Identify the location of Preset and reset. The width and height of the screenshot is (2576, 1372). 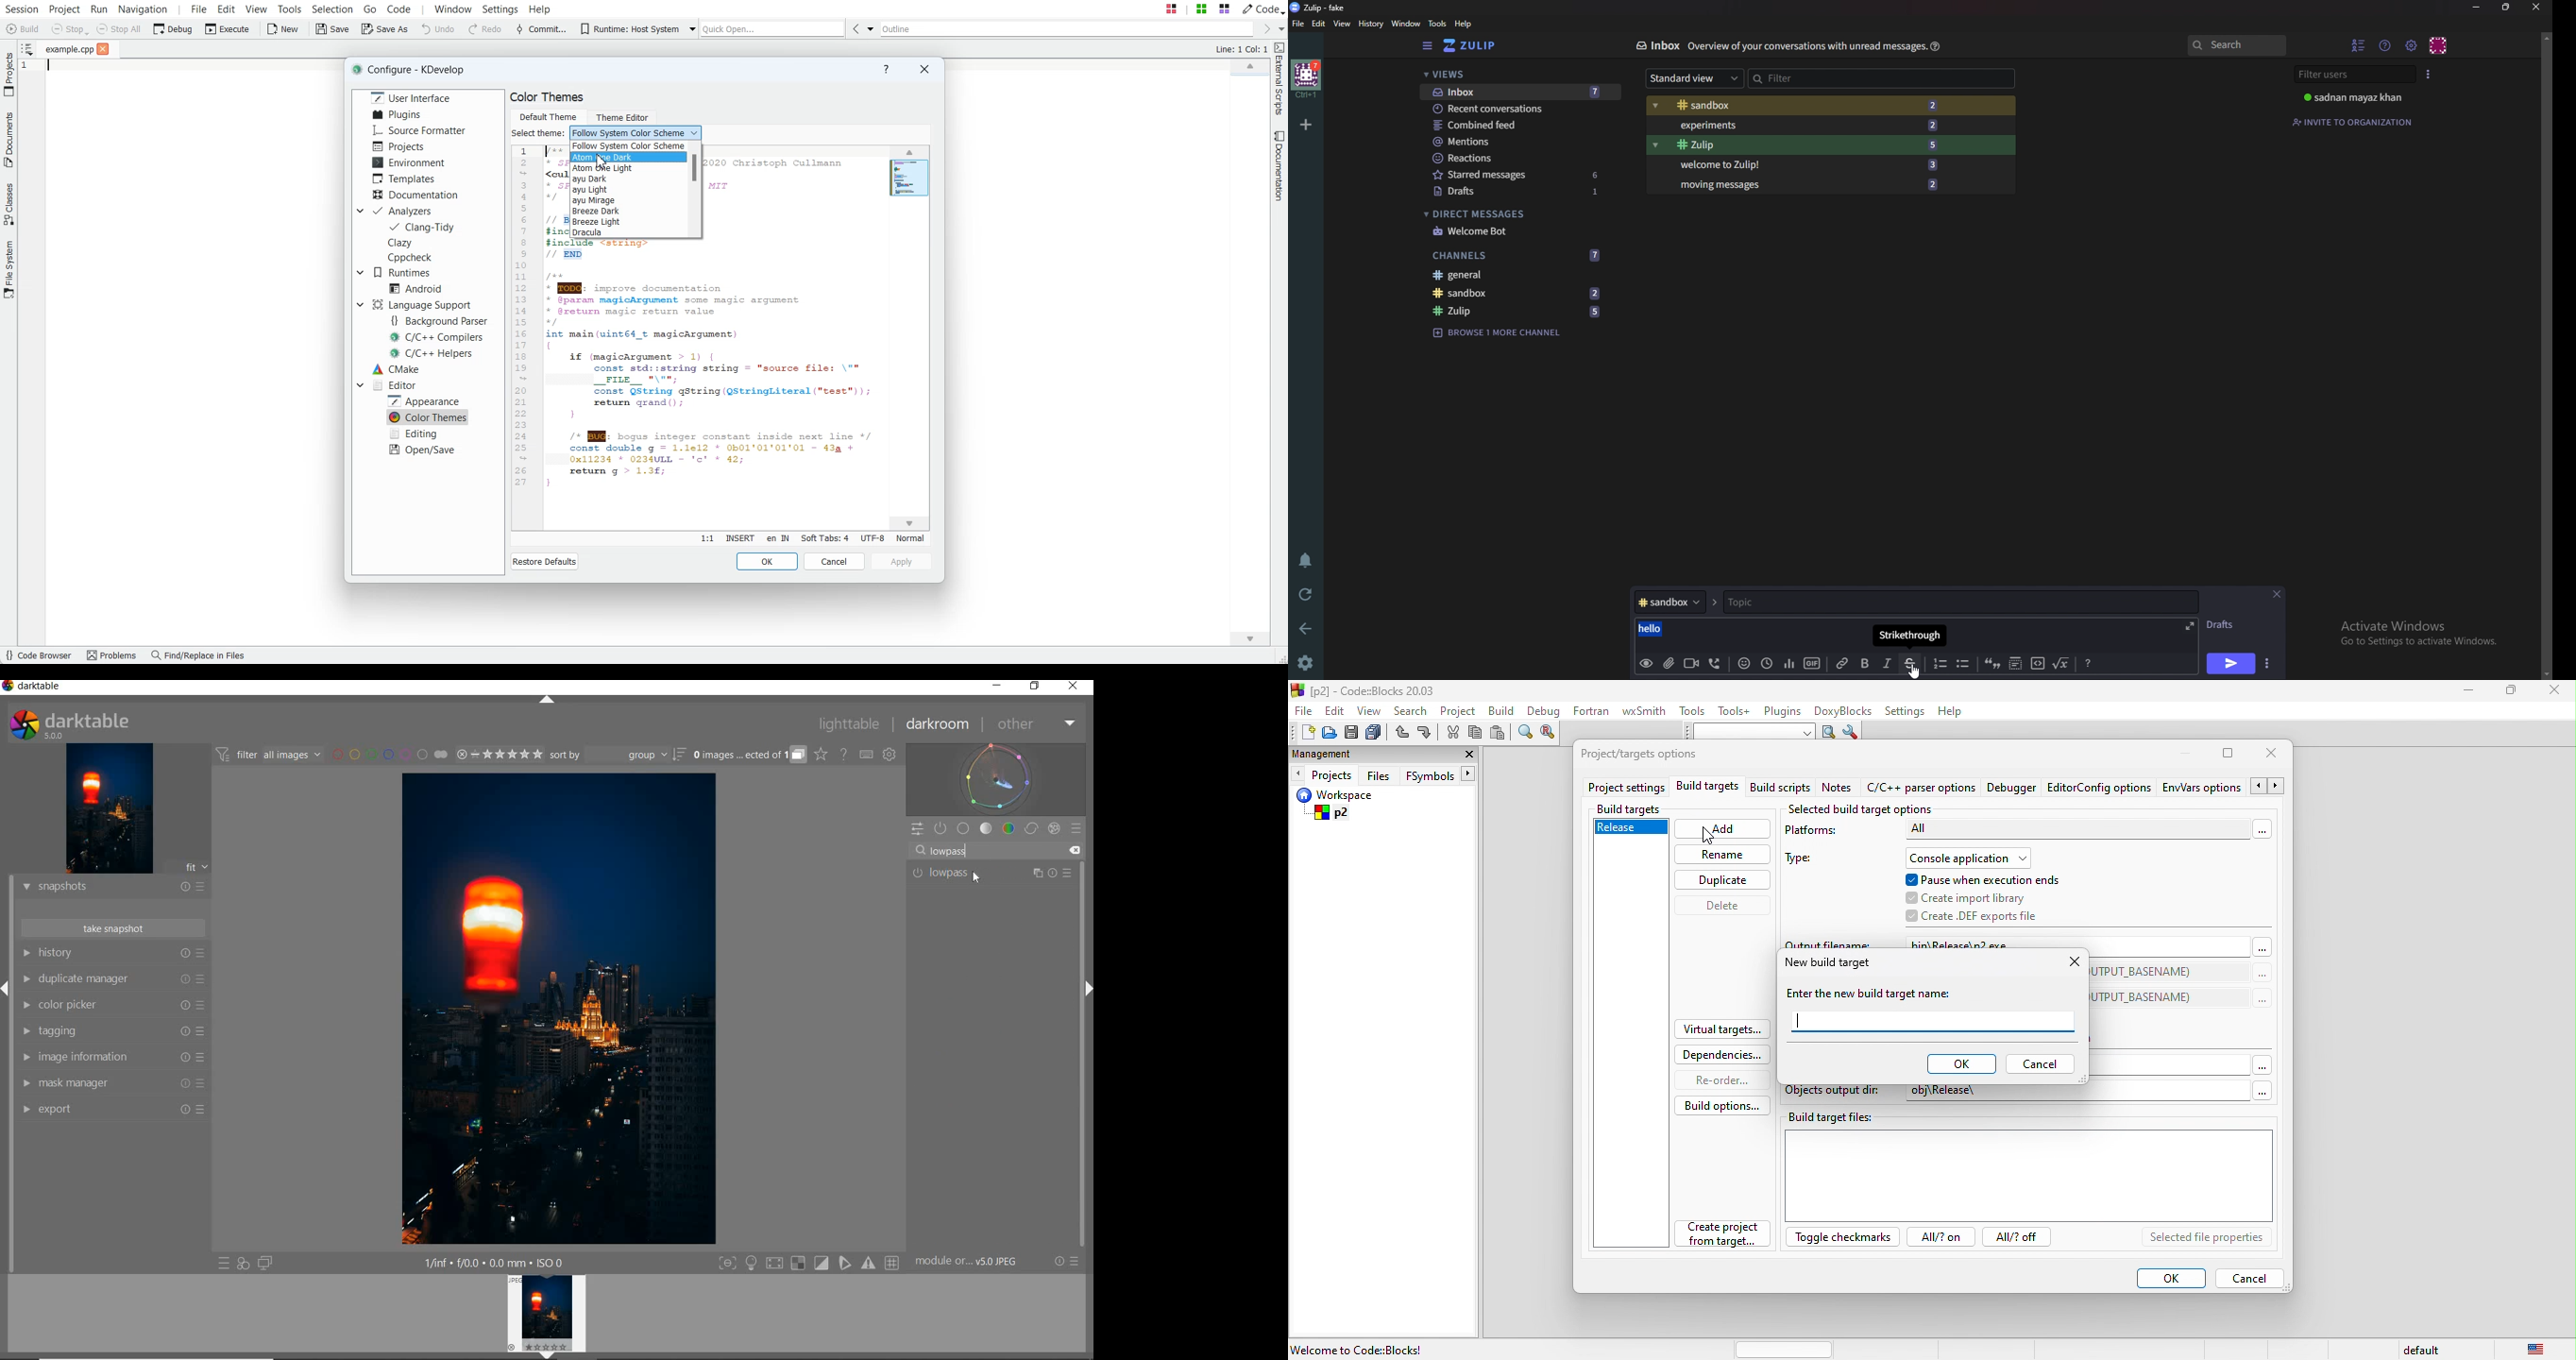
(1039, 874).